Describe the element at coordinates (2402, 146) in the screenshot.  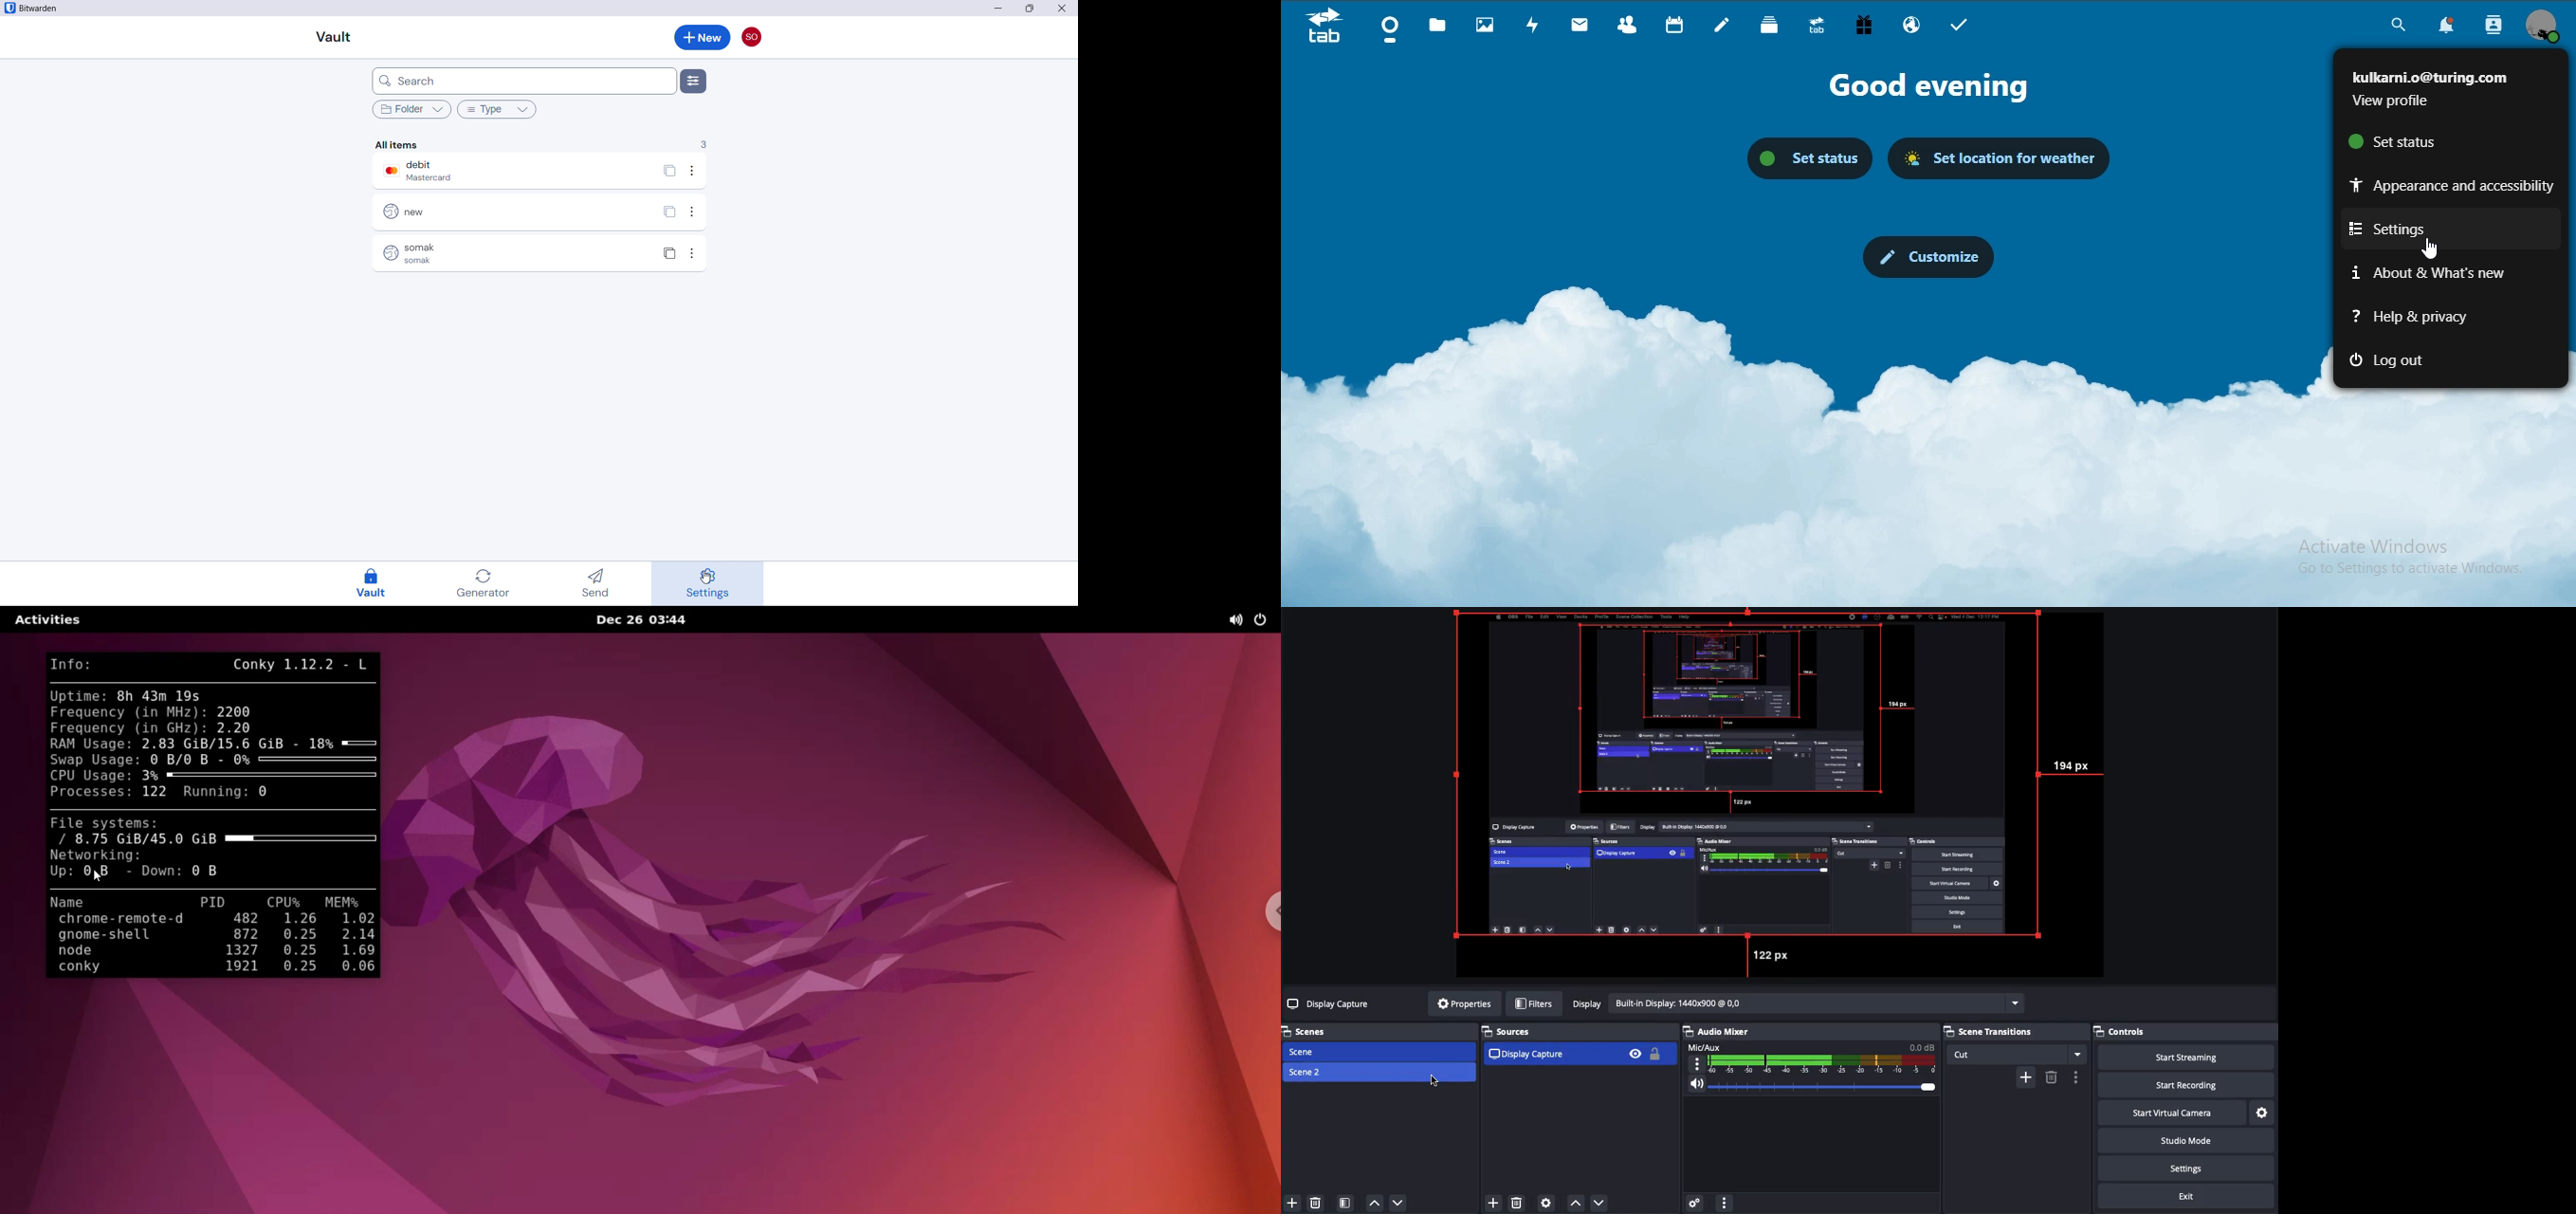
I see `set status` at that location.